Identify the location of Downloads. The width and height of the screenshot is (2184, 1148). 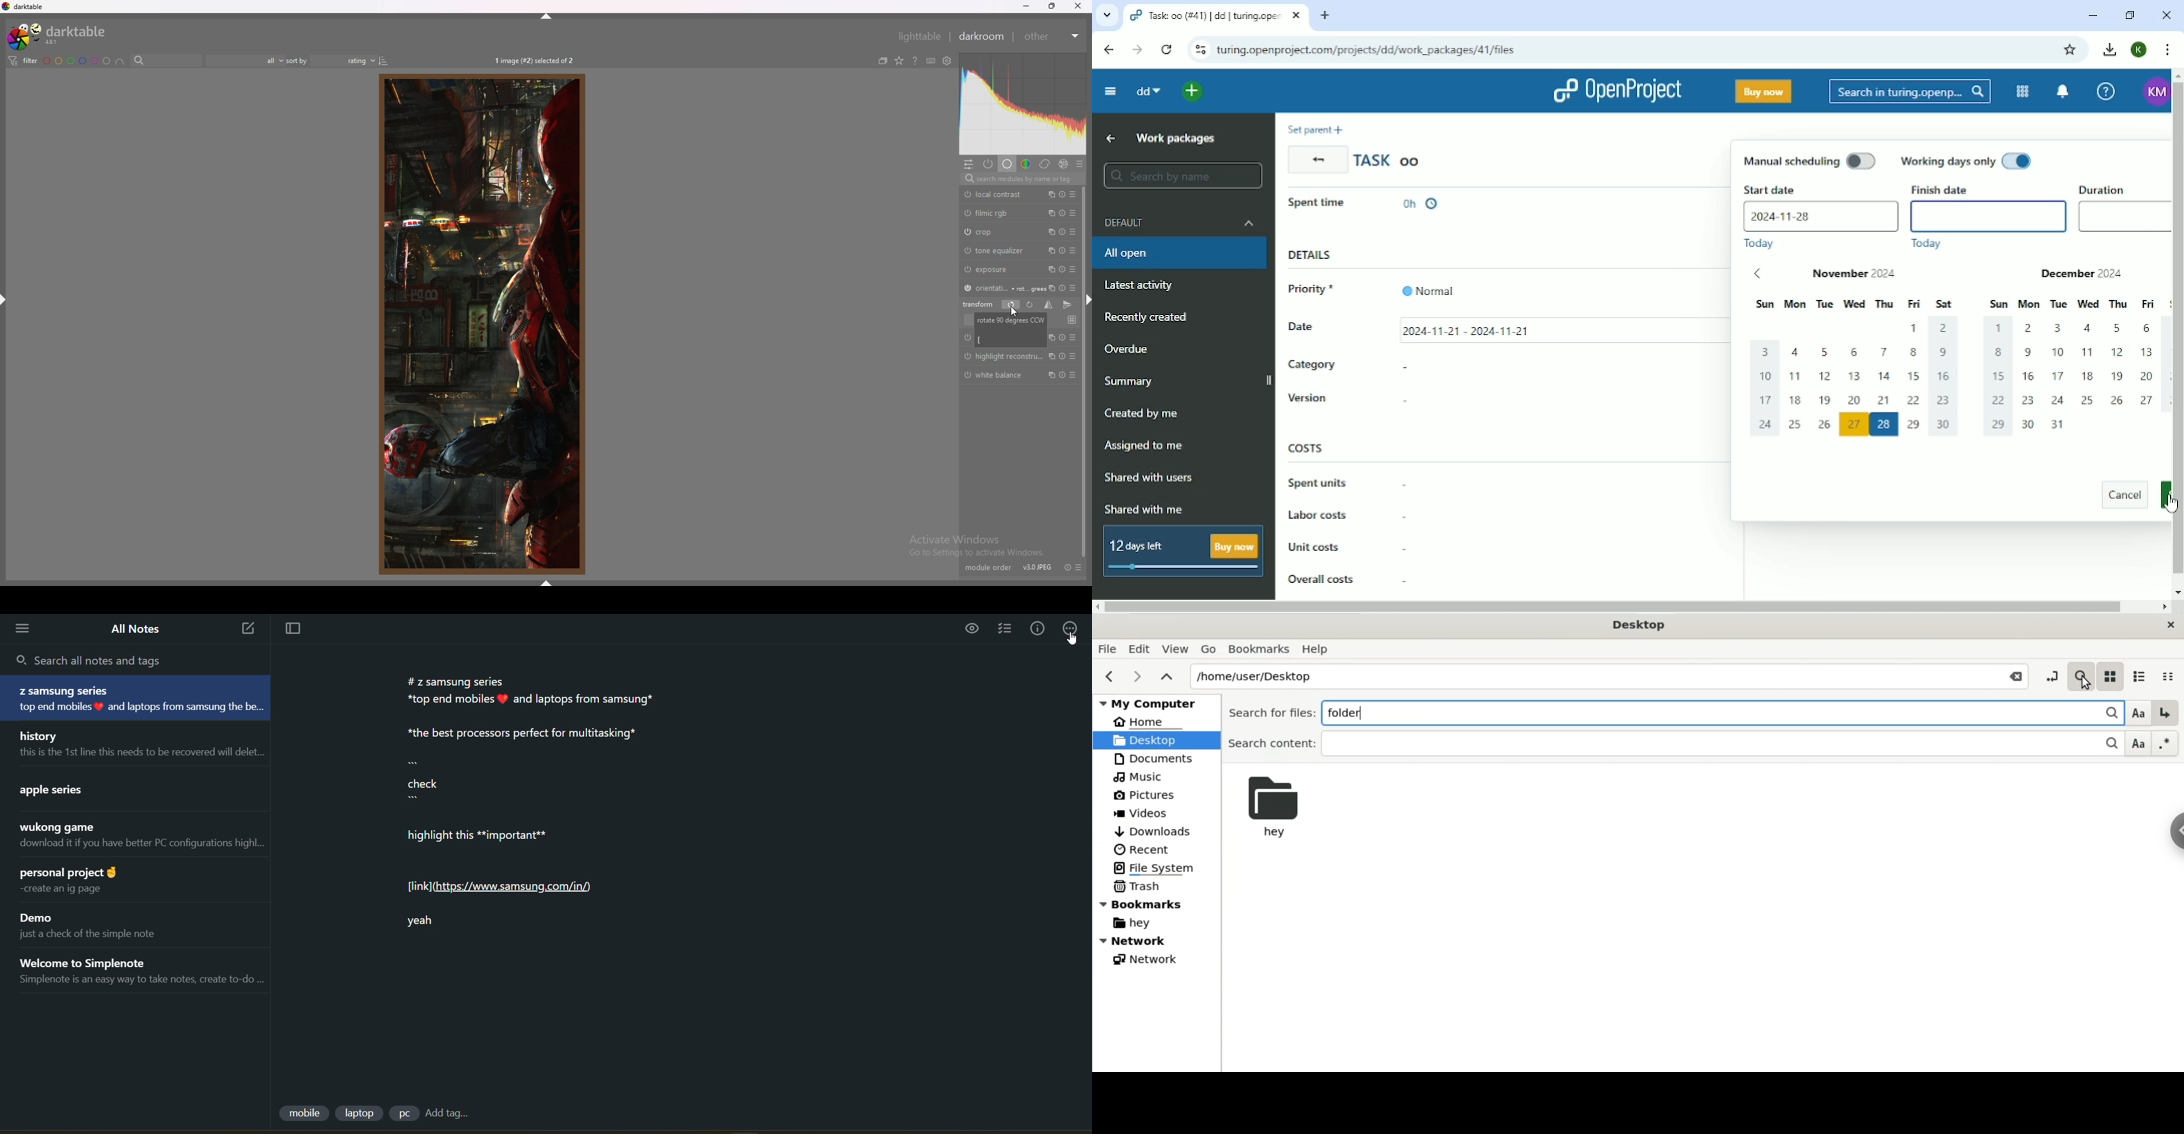
(2111, 50).